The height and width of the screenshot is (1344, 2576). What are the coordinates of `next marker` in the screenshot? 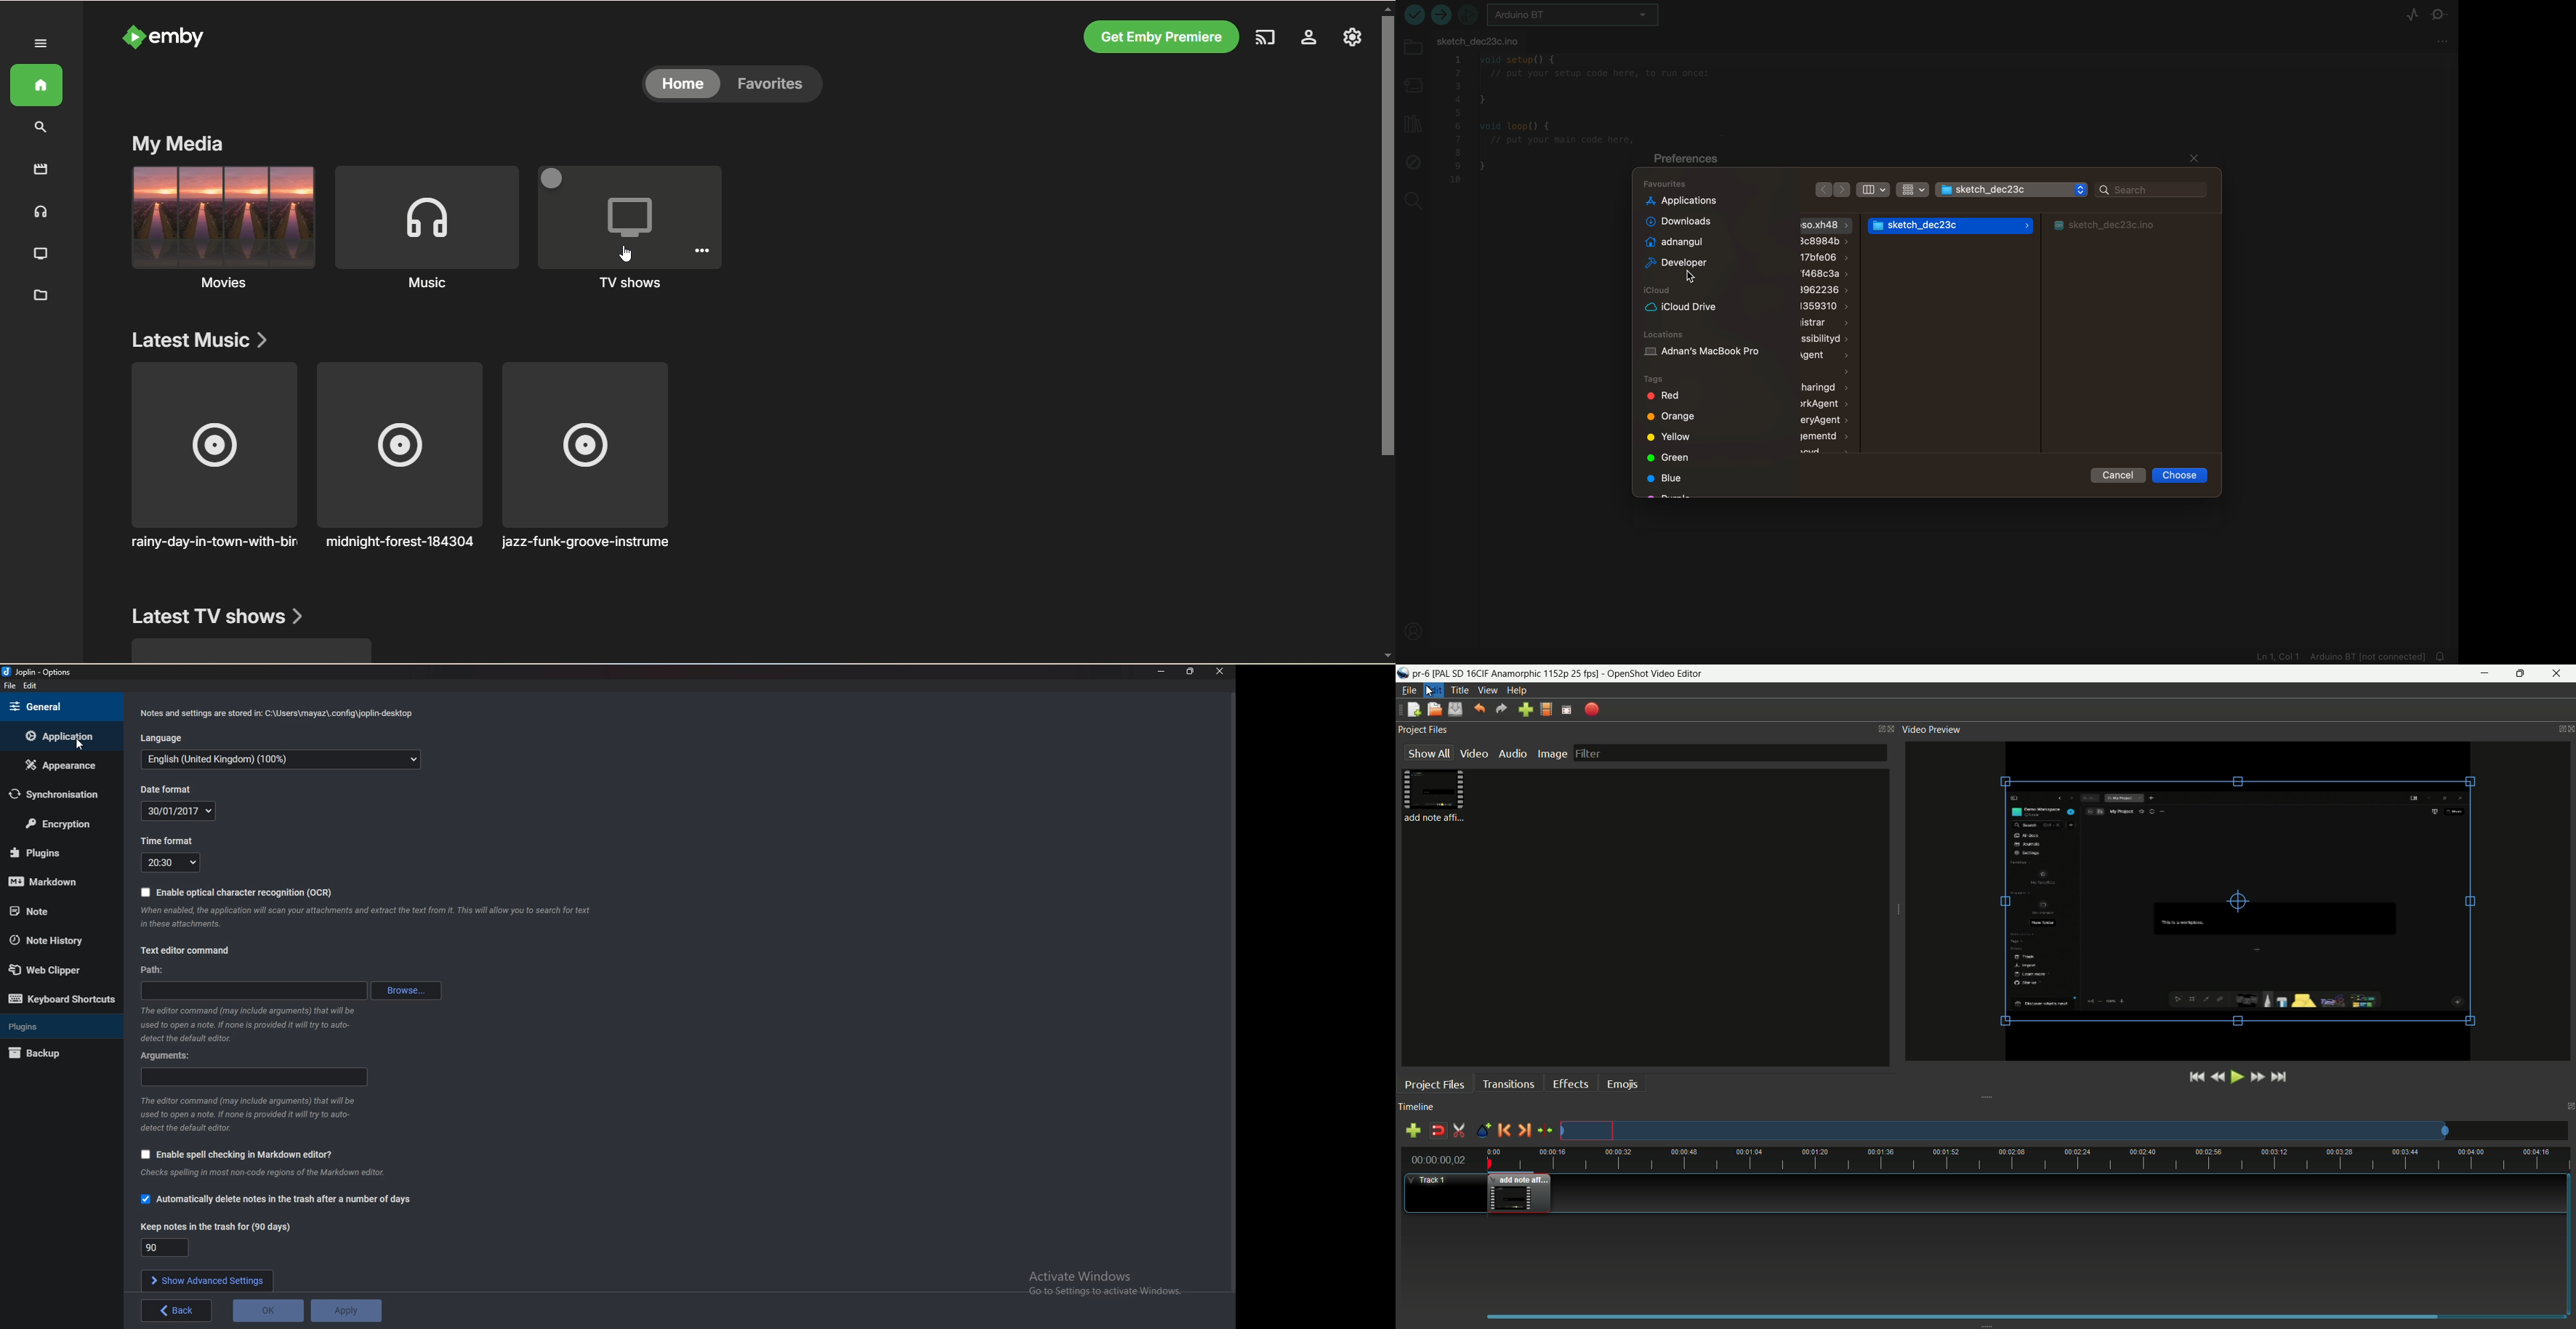 It's located at (1525, 1130).